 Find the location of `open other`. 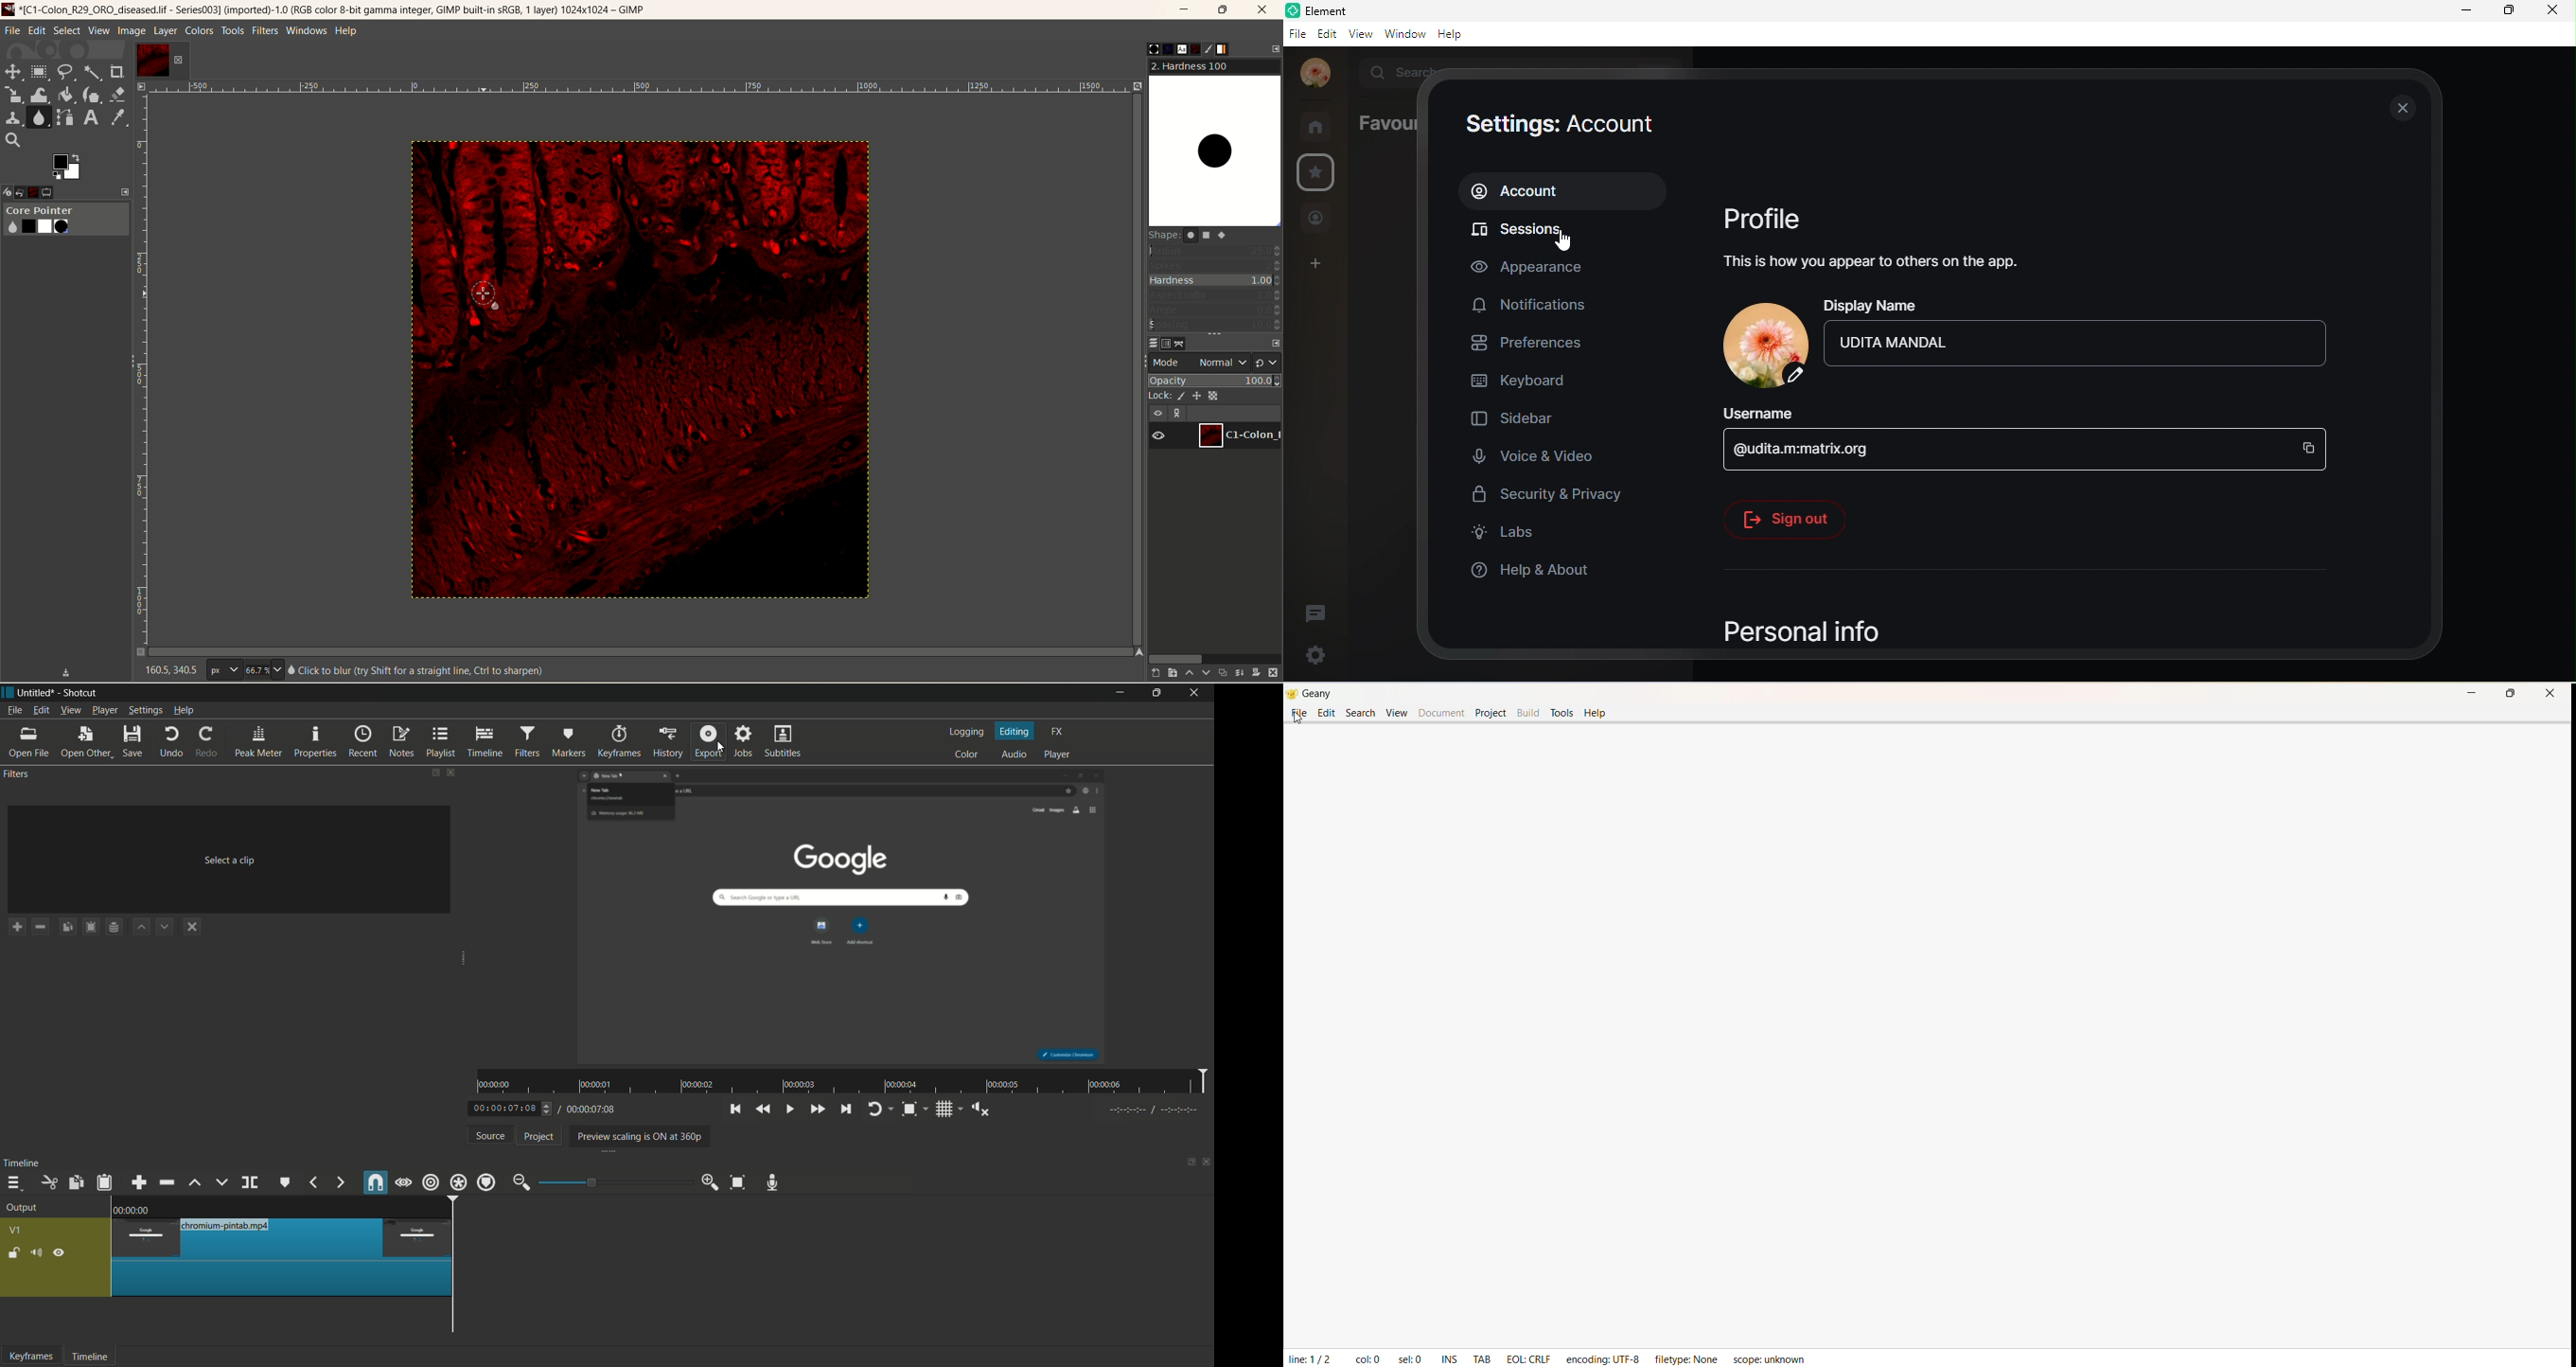

open other is located at coordinates (84, 742).